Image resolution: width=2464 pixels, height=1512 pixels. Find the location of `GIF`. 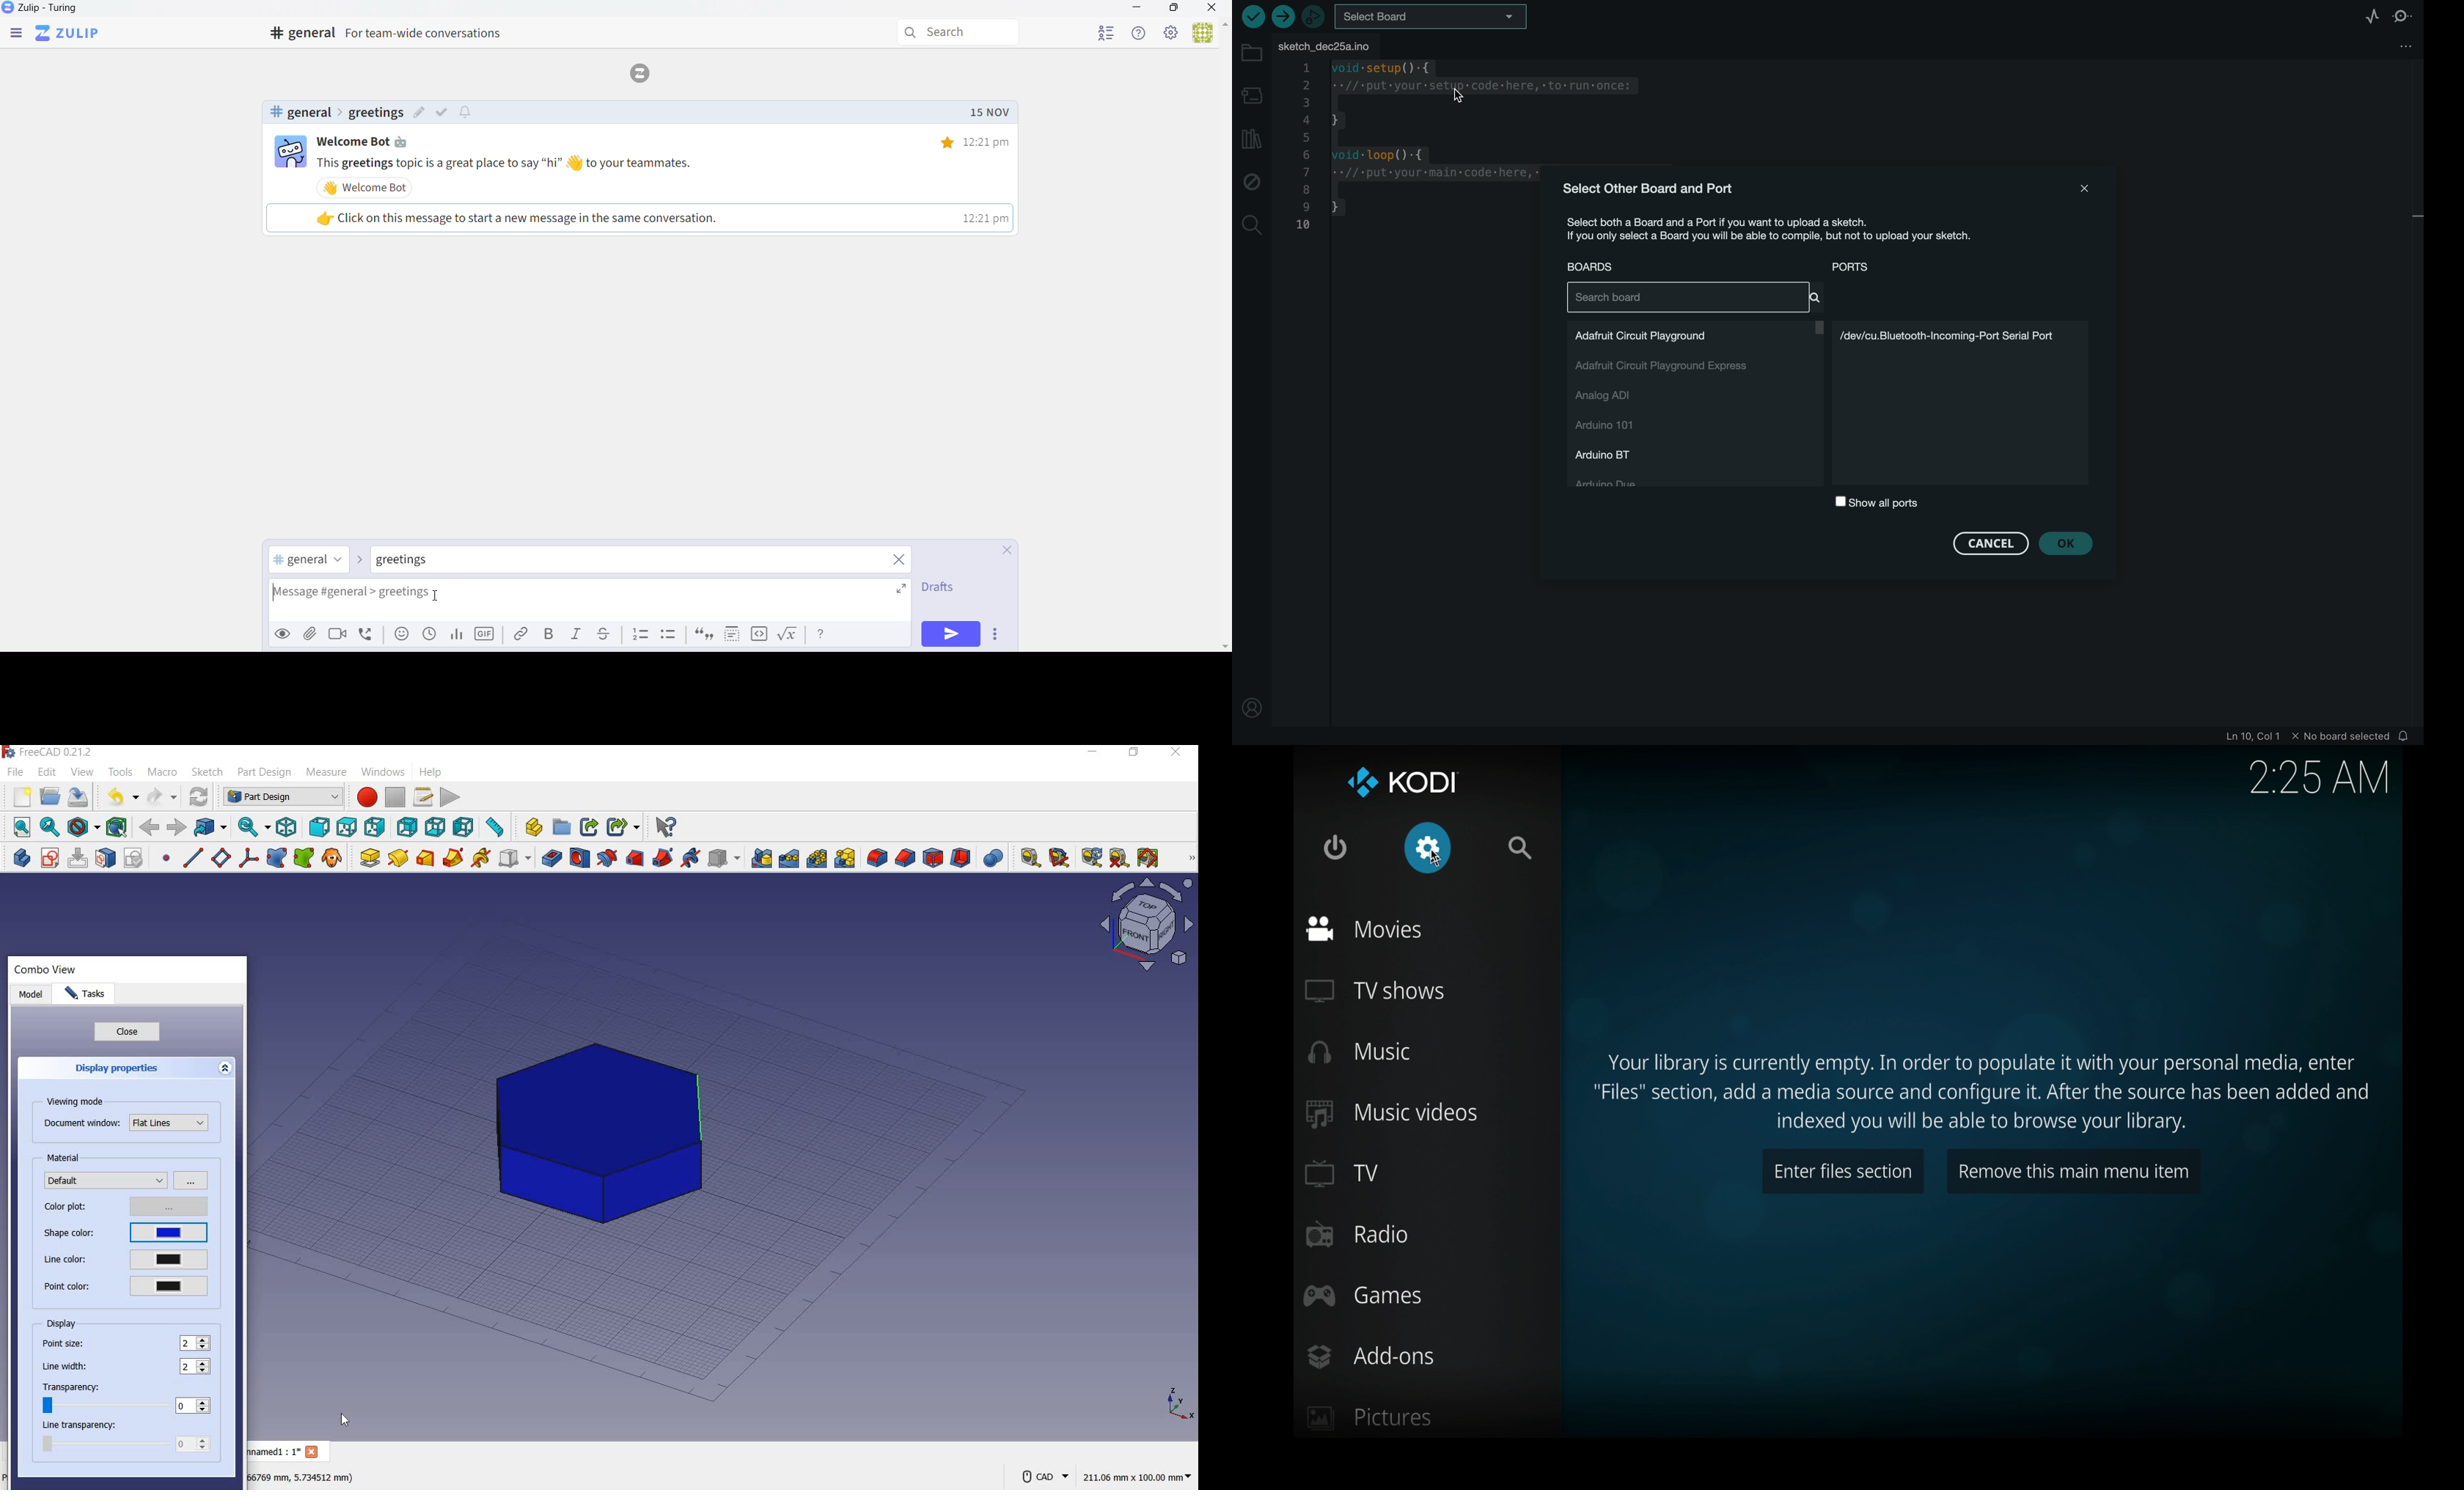

GIF is located at coordinates (486, 636).